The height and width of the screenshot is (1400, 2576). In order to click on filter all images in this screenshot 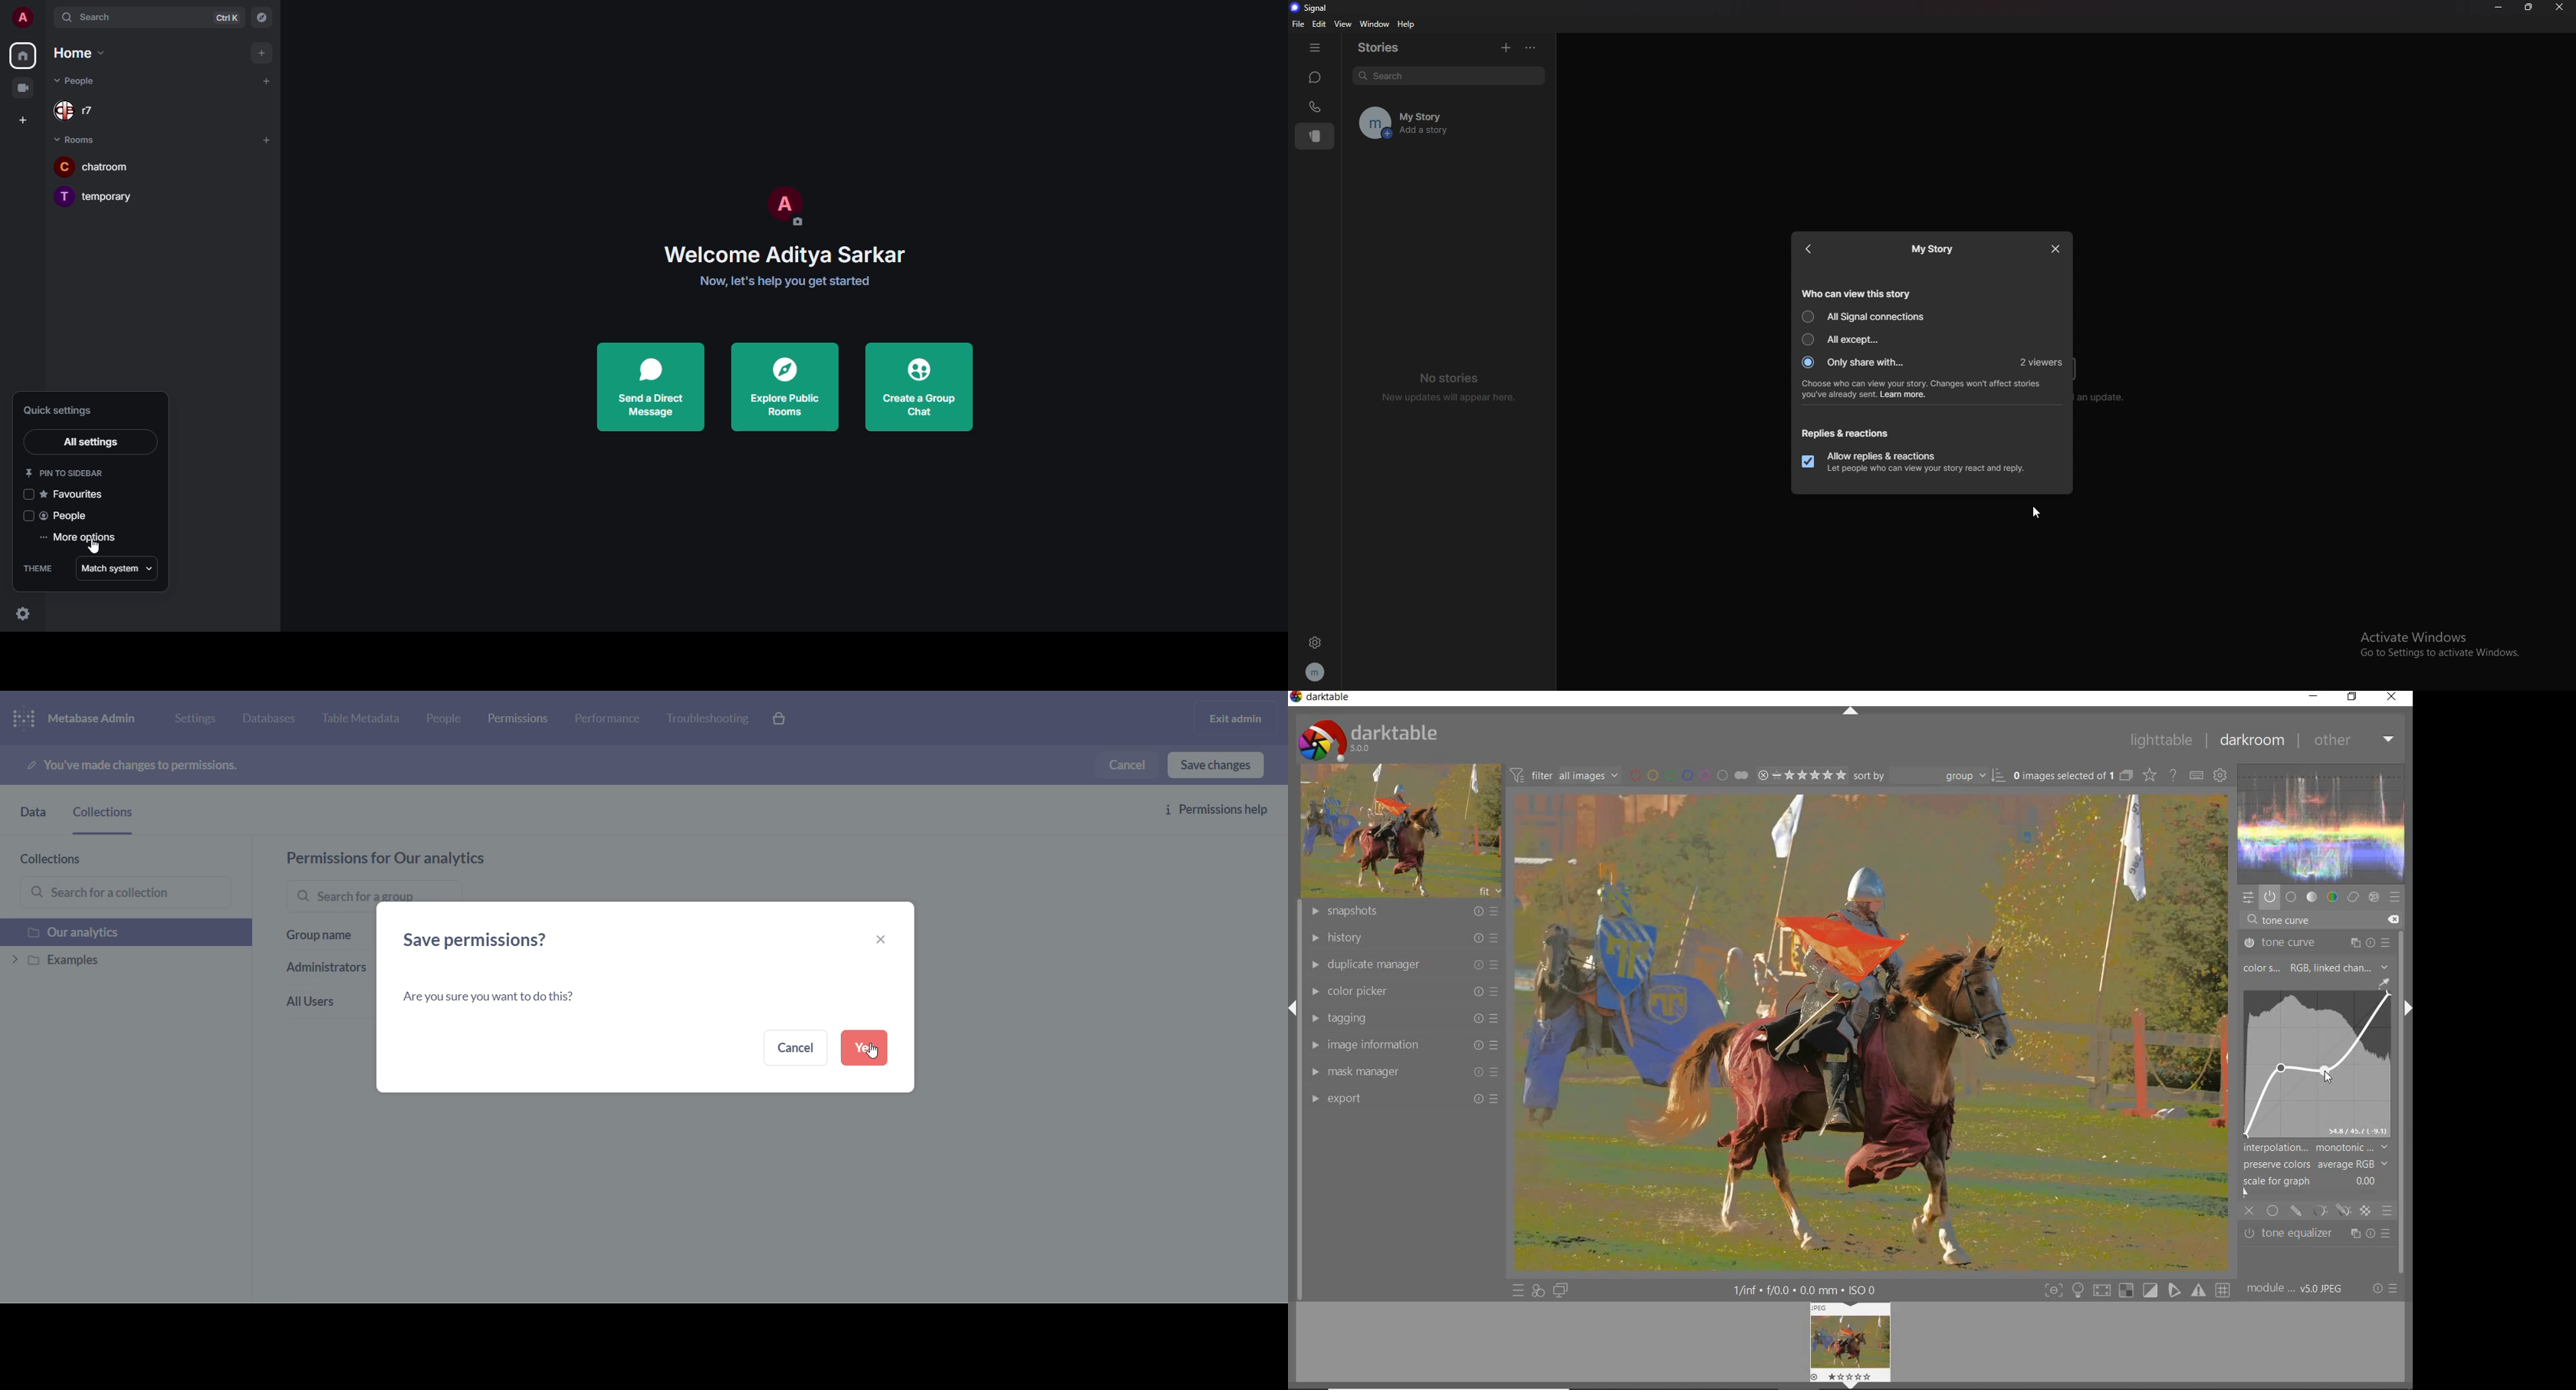, I will do `click(1564, 775)`.